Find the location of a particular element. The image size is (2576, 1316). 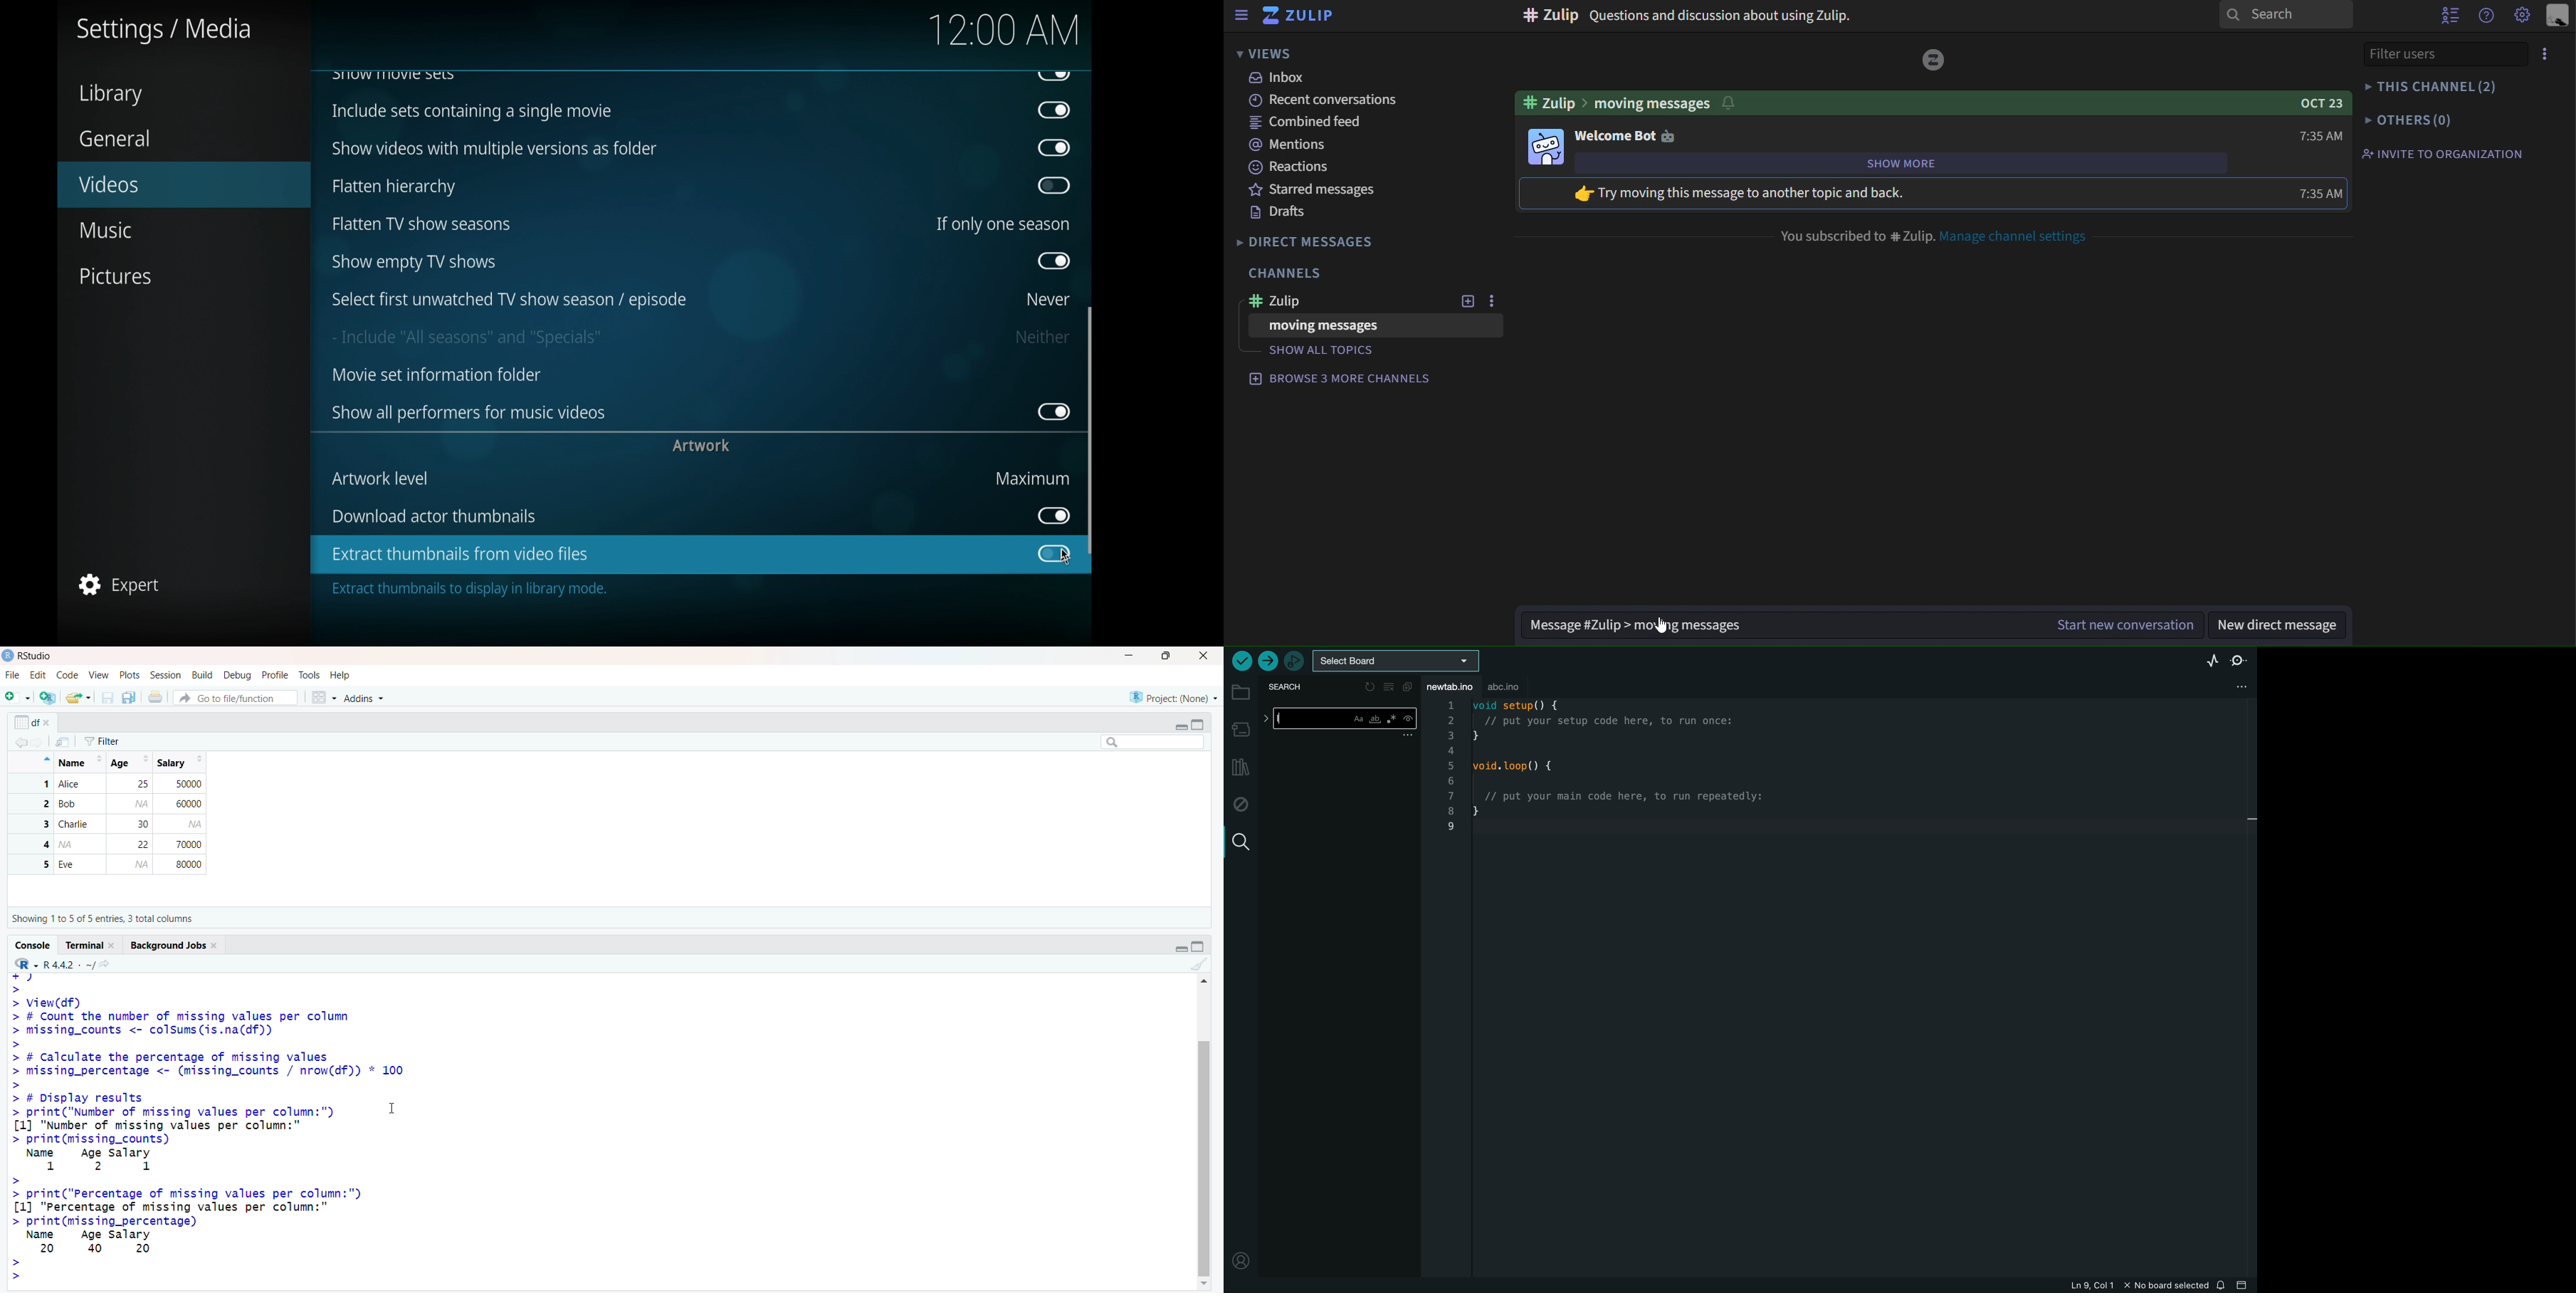

Code is located at coordinates (65, 675).